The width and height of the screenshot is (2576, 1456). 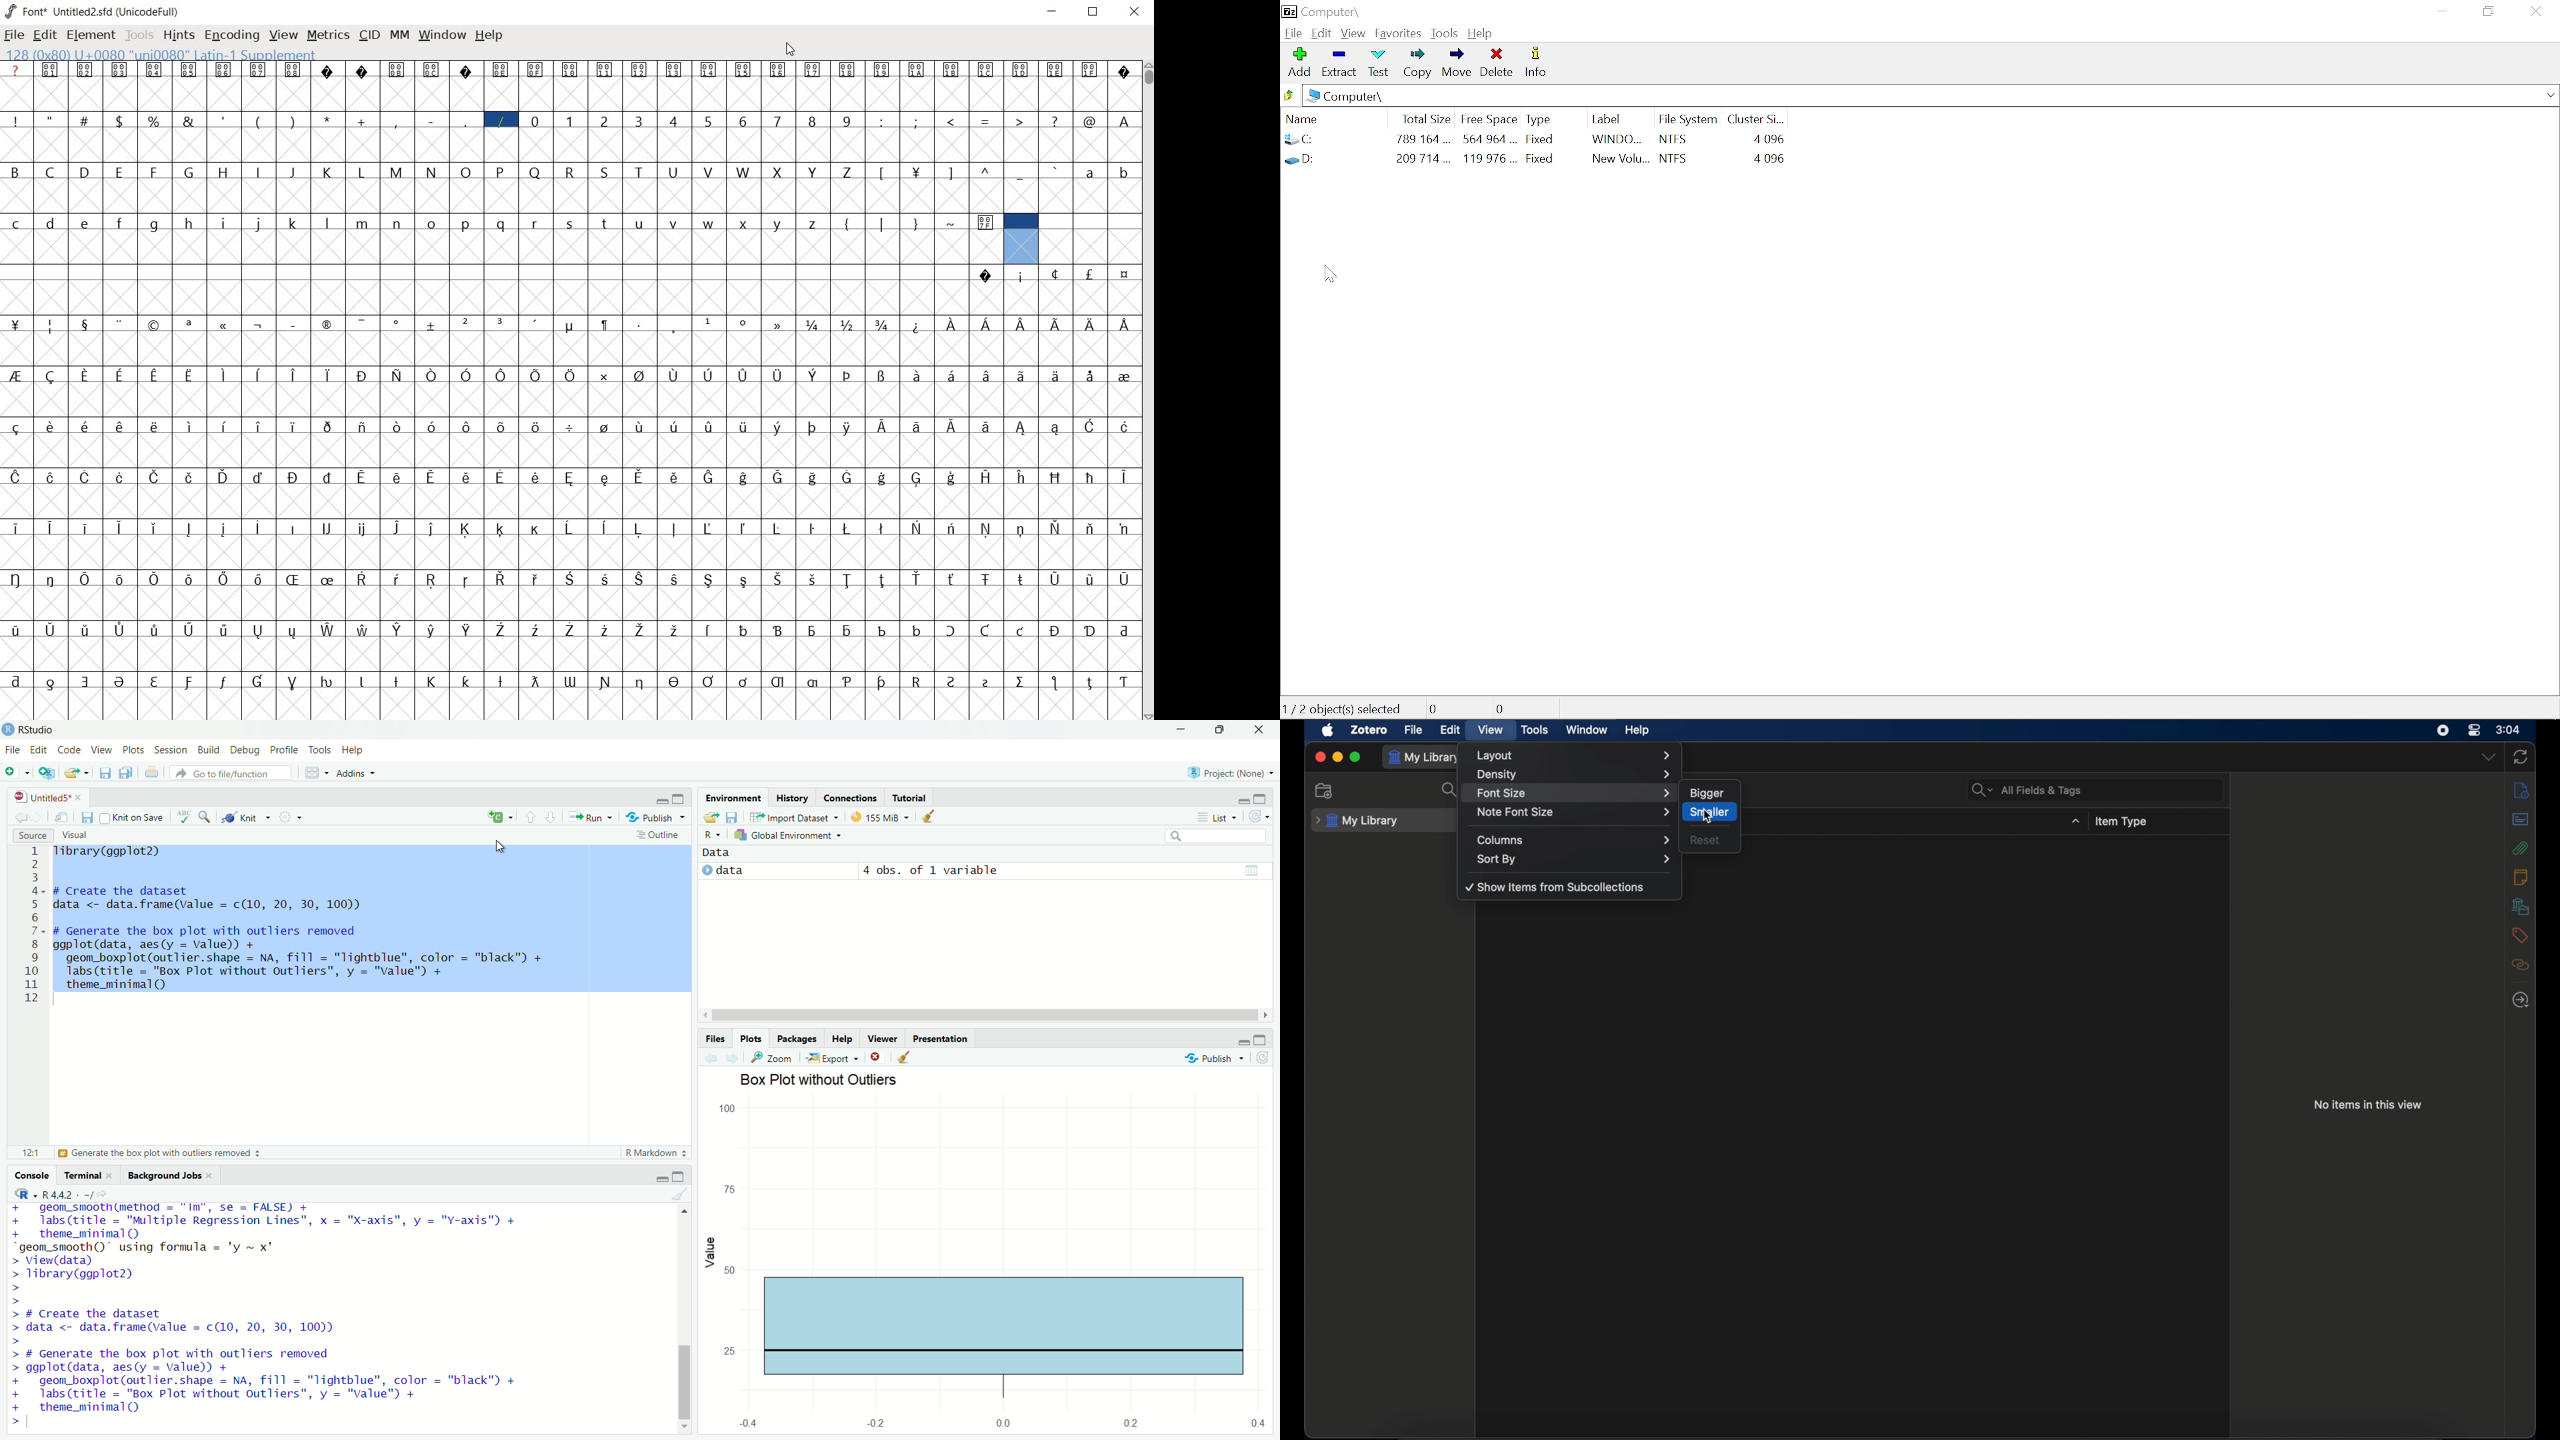 What do you see at coordinates (329, 35) in the screenshot?
I see `metrics` at bounding box center [329, 35].